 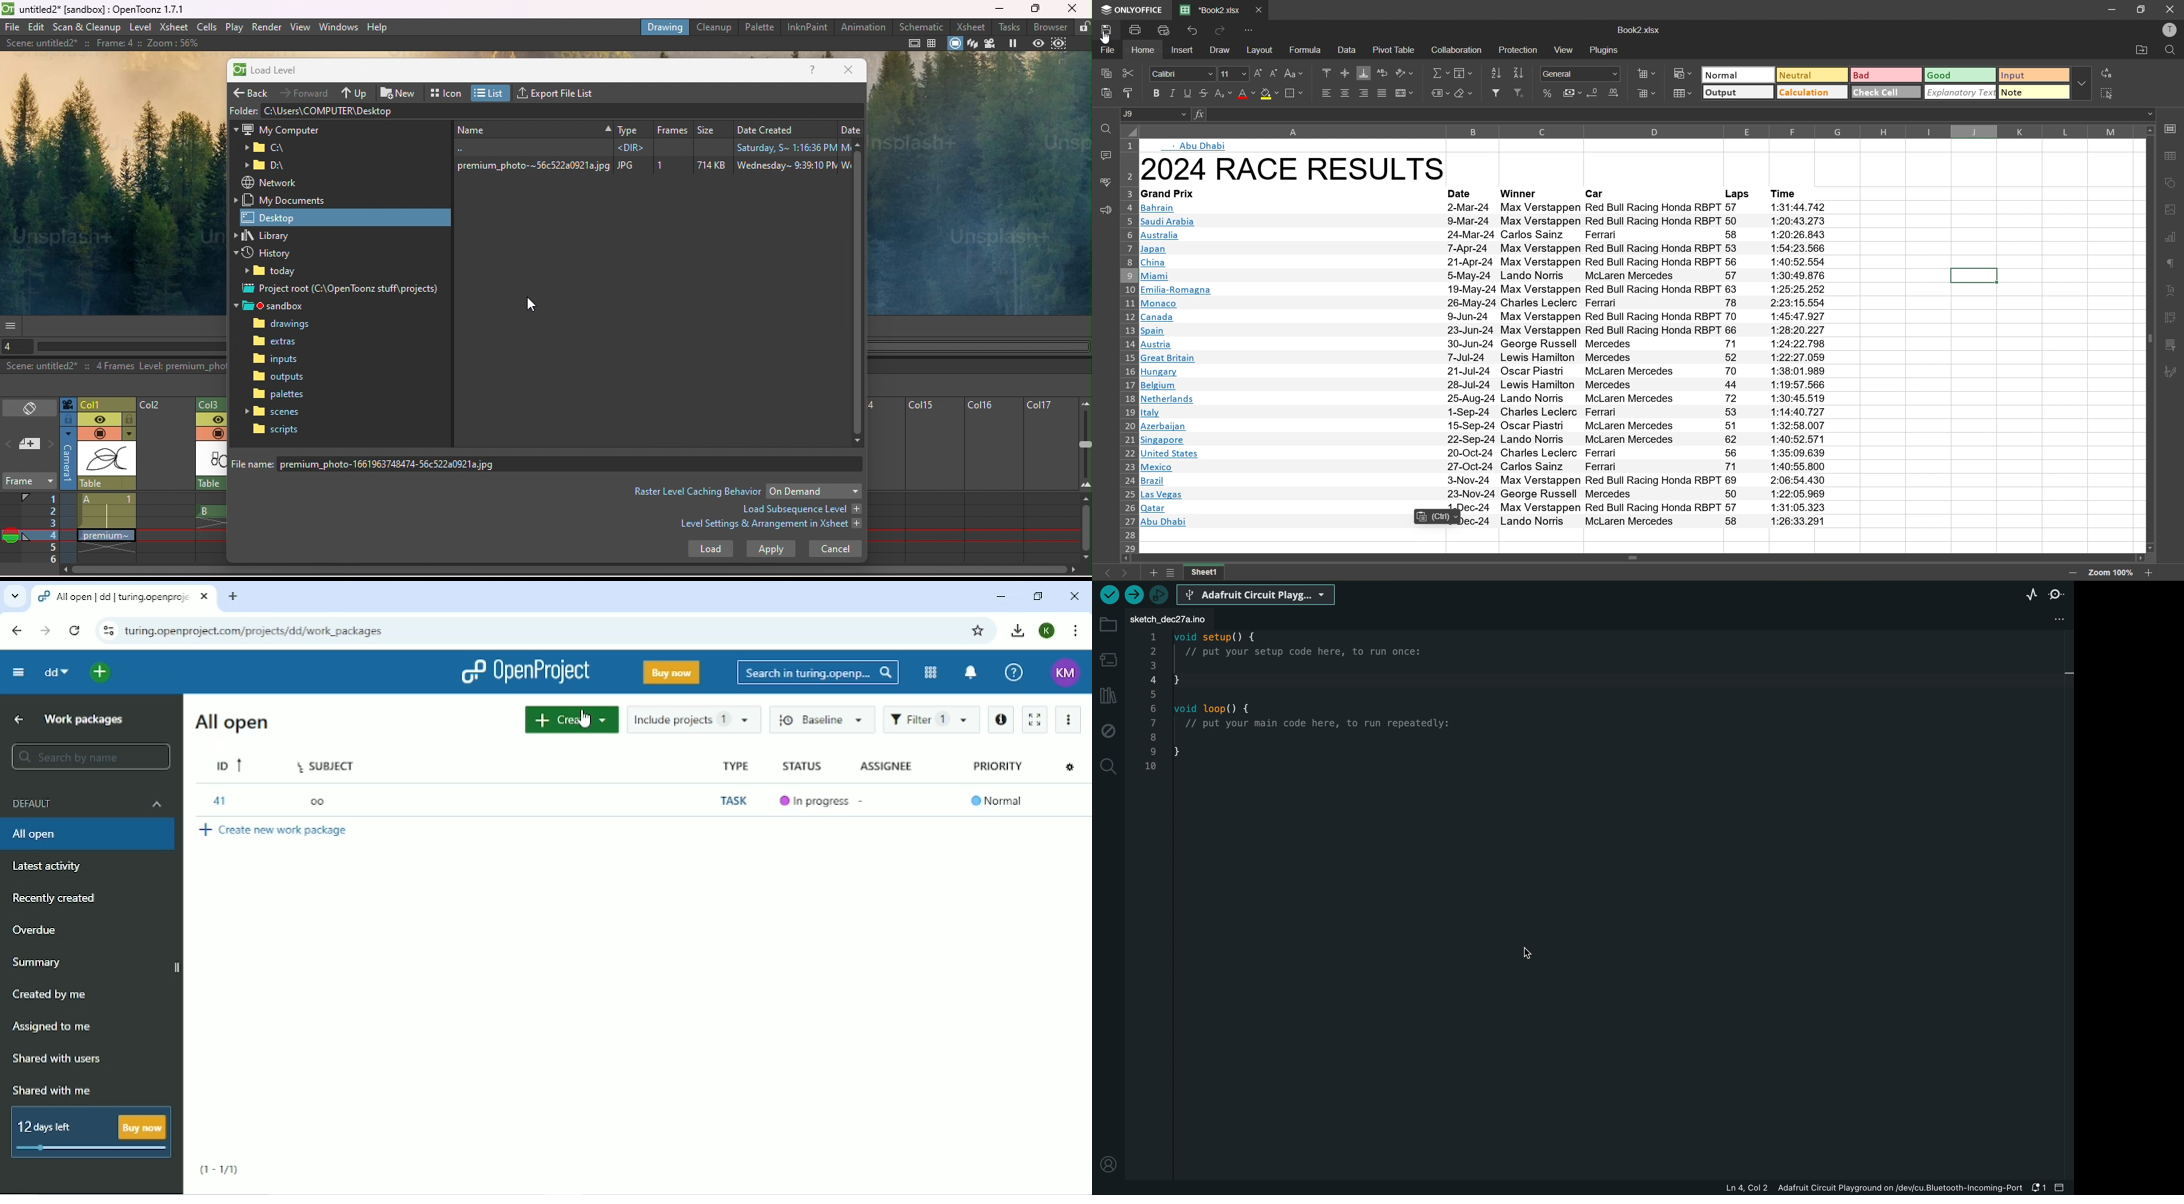 I want to click on pivot table, so click(x=1396, y=50).